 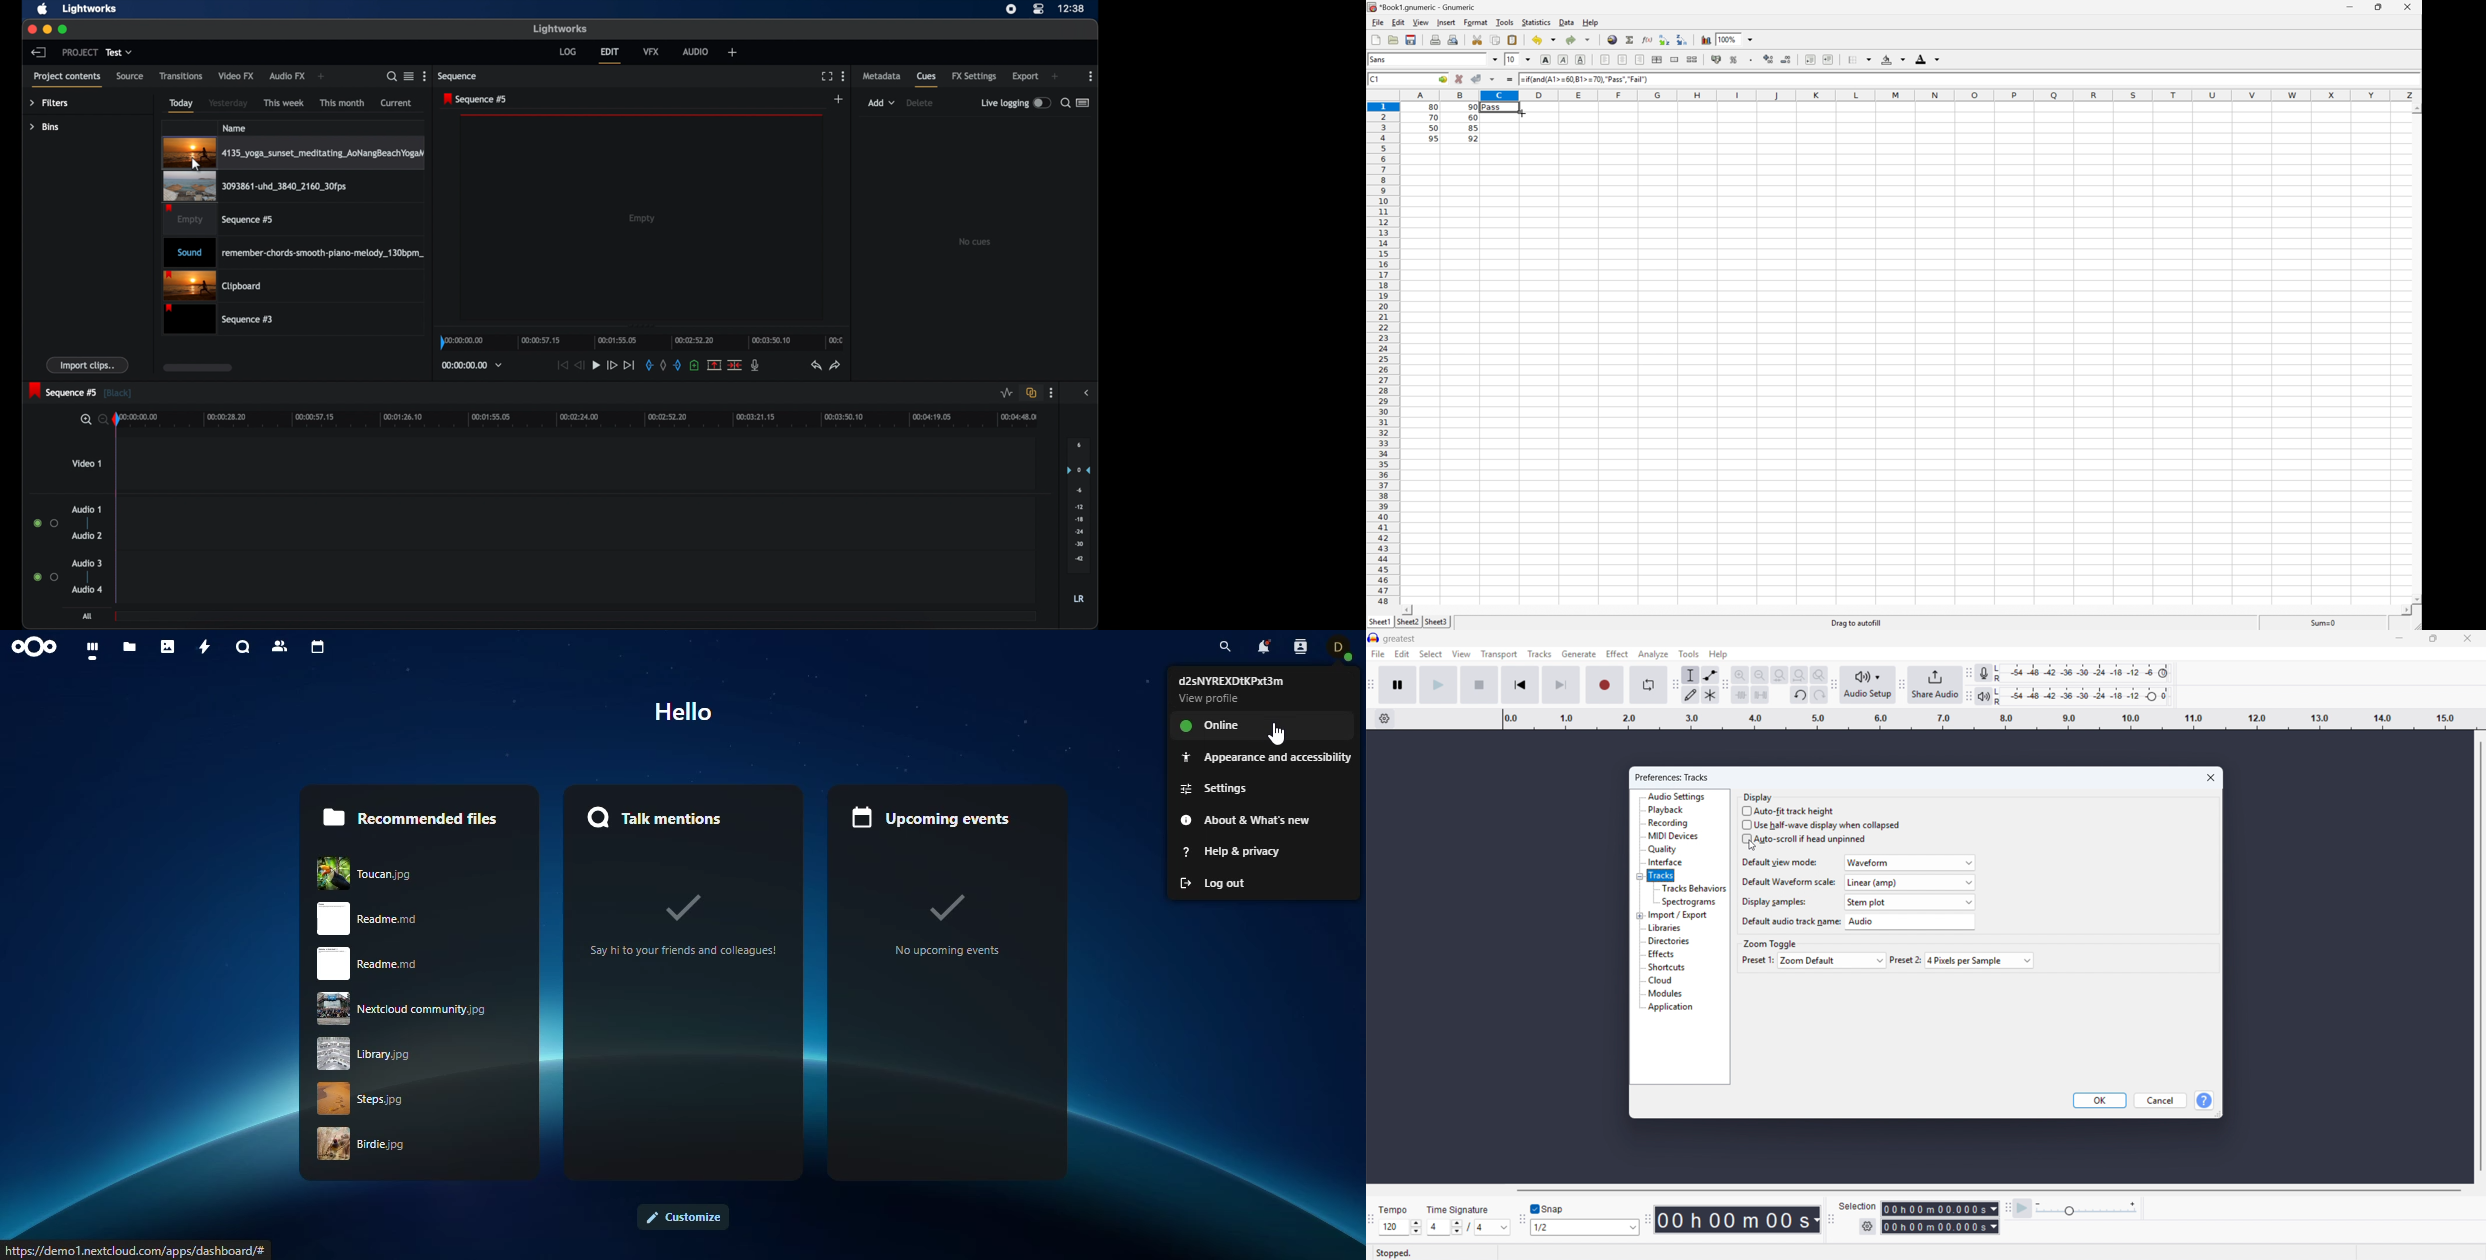 What do you see at coordinates (2008, 1210) in the screenshot?
I see `Play at speed toolbar ` at bounding box center [2008, 1210].